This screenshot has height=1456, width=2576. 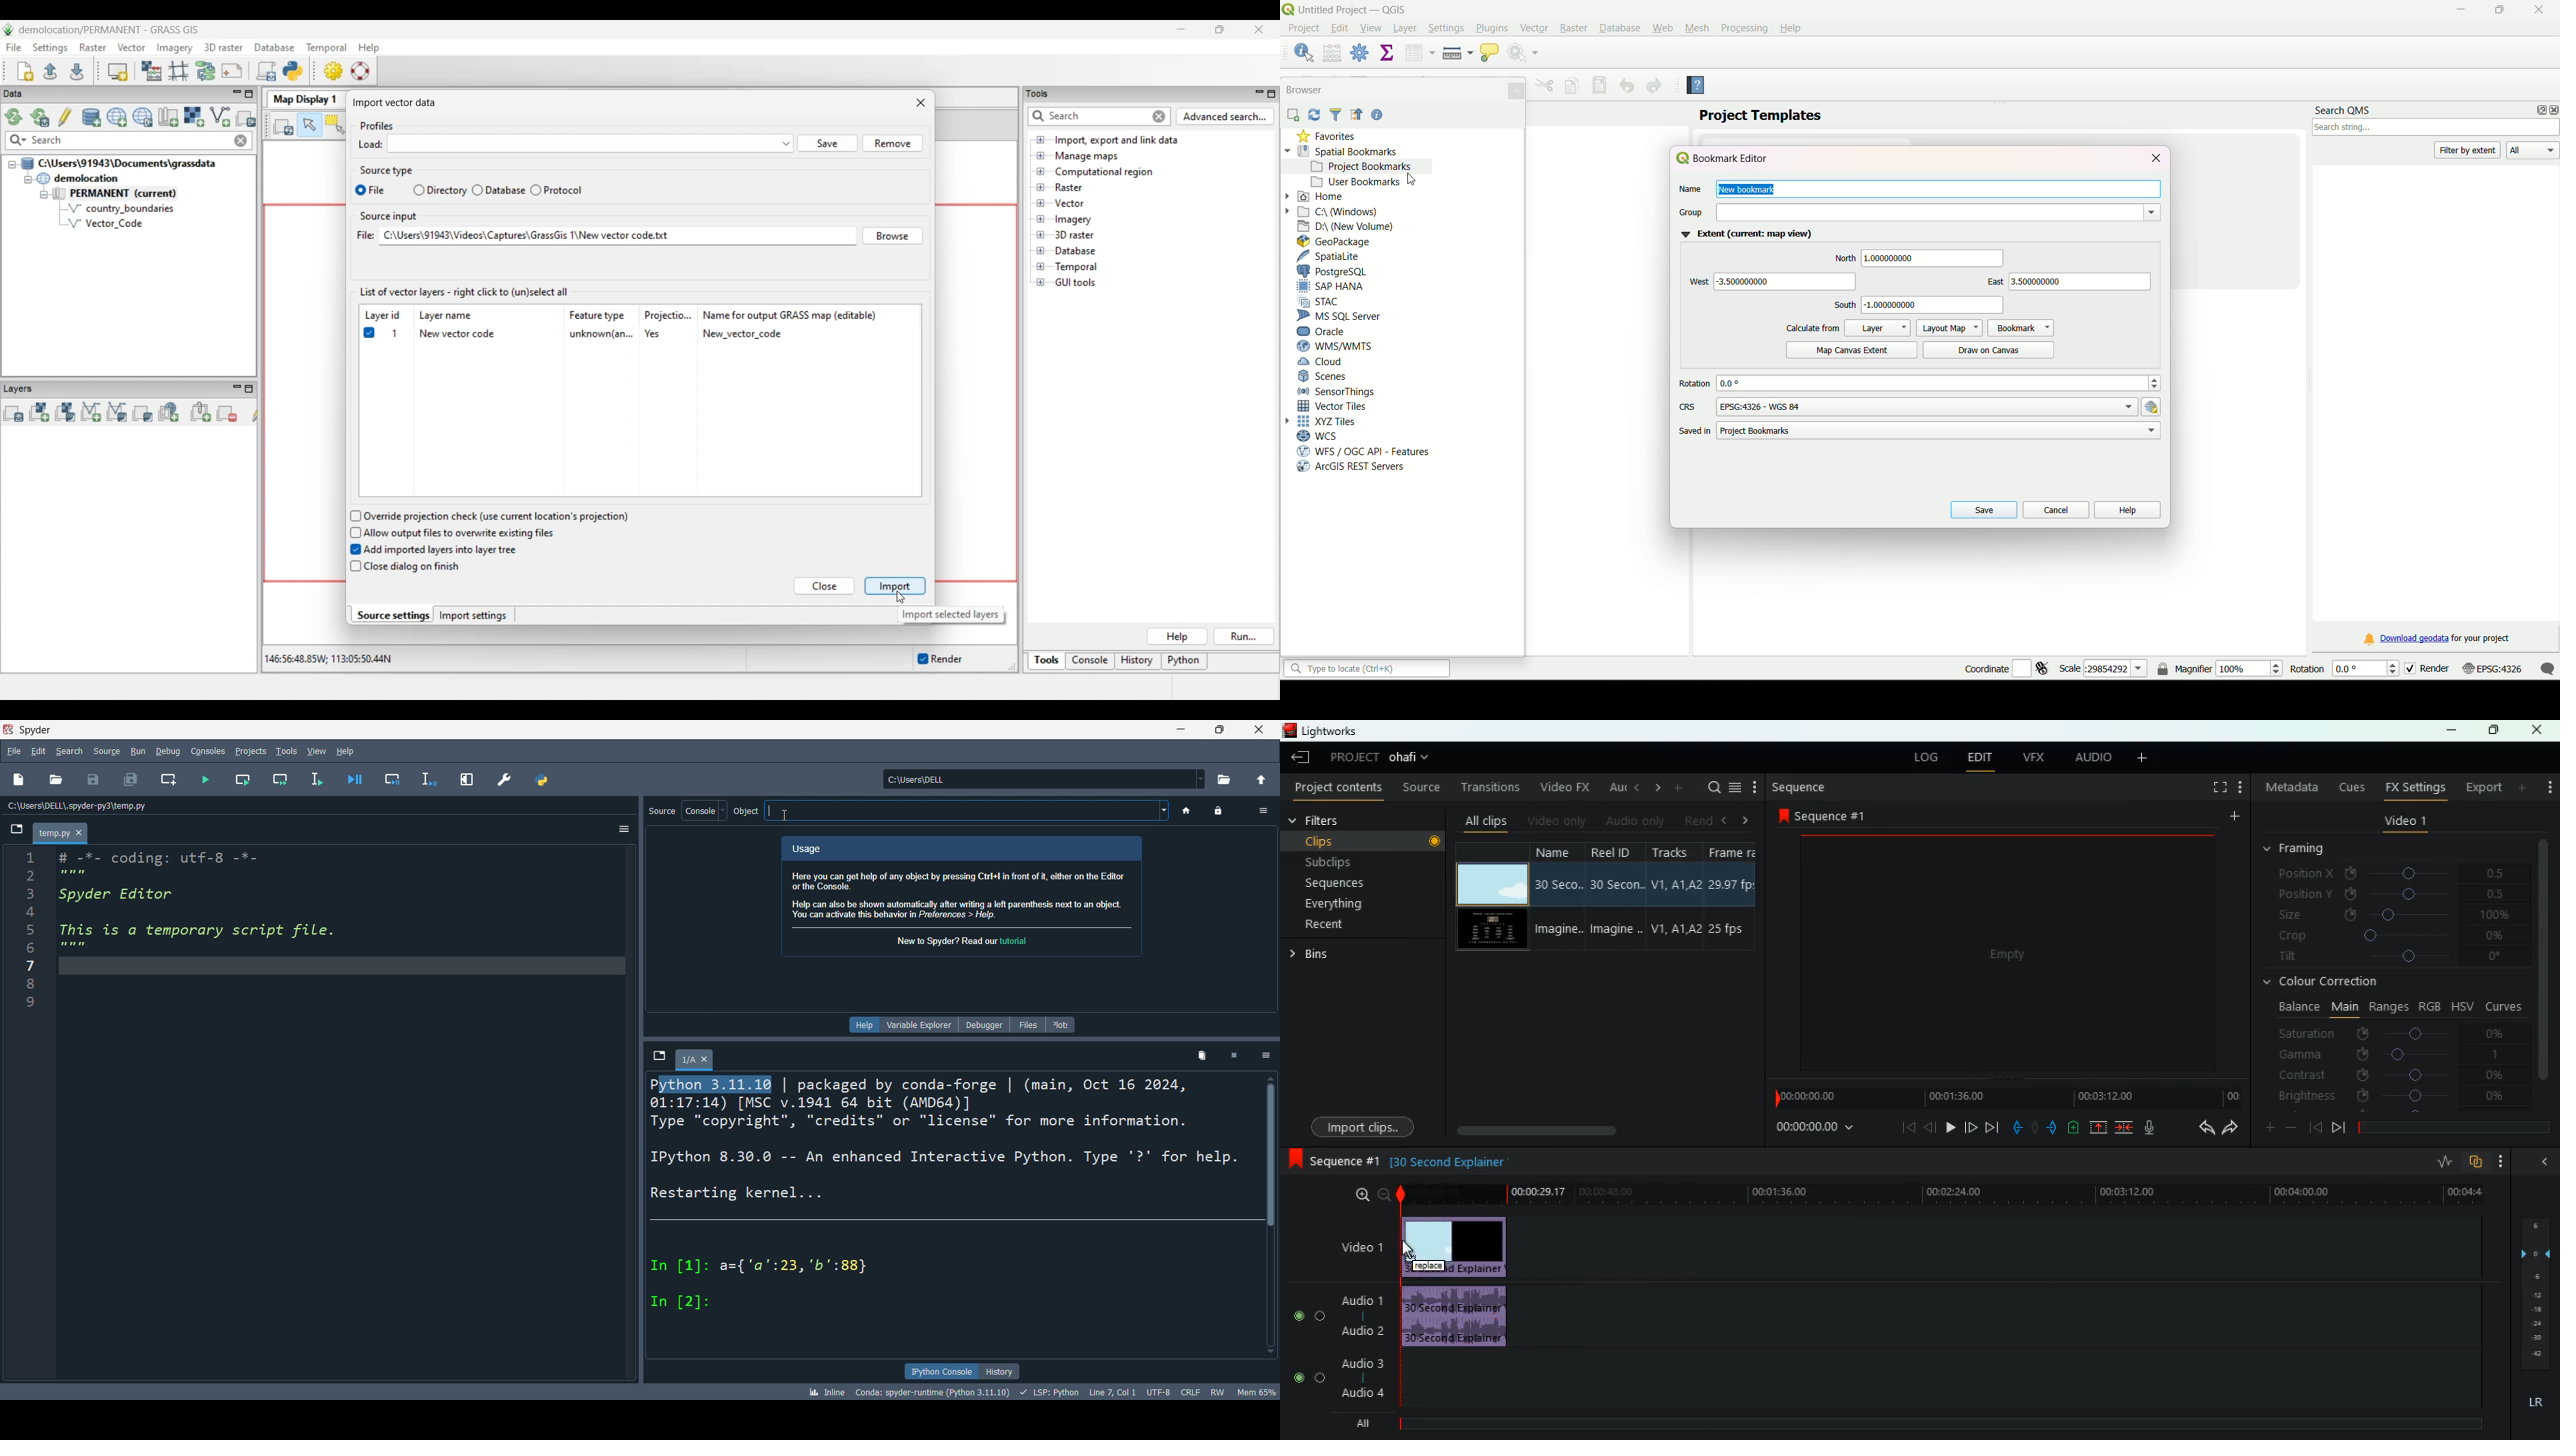 I want to click on ipython console, so click(x=935, y=1370).